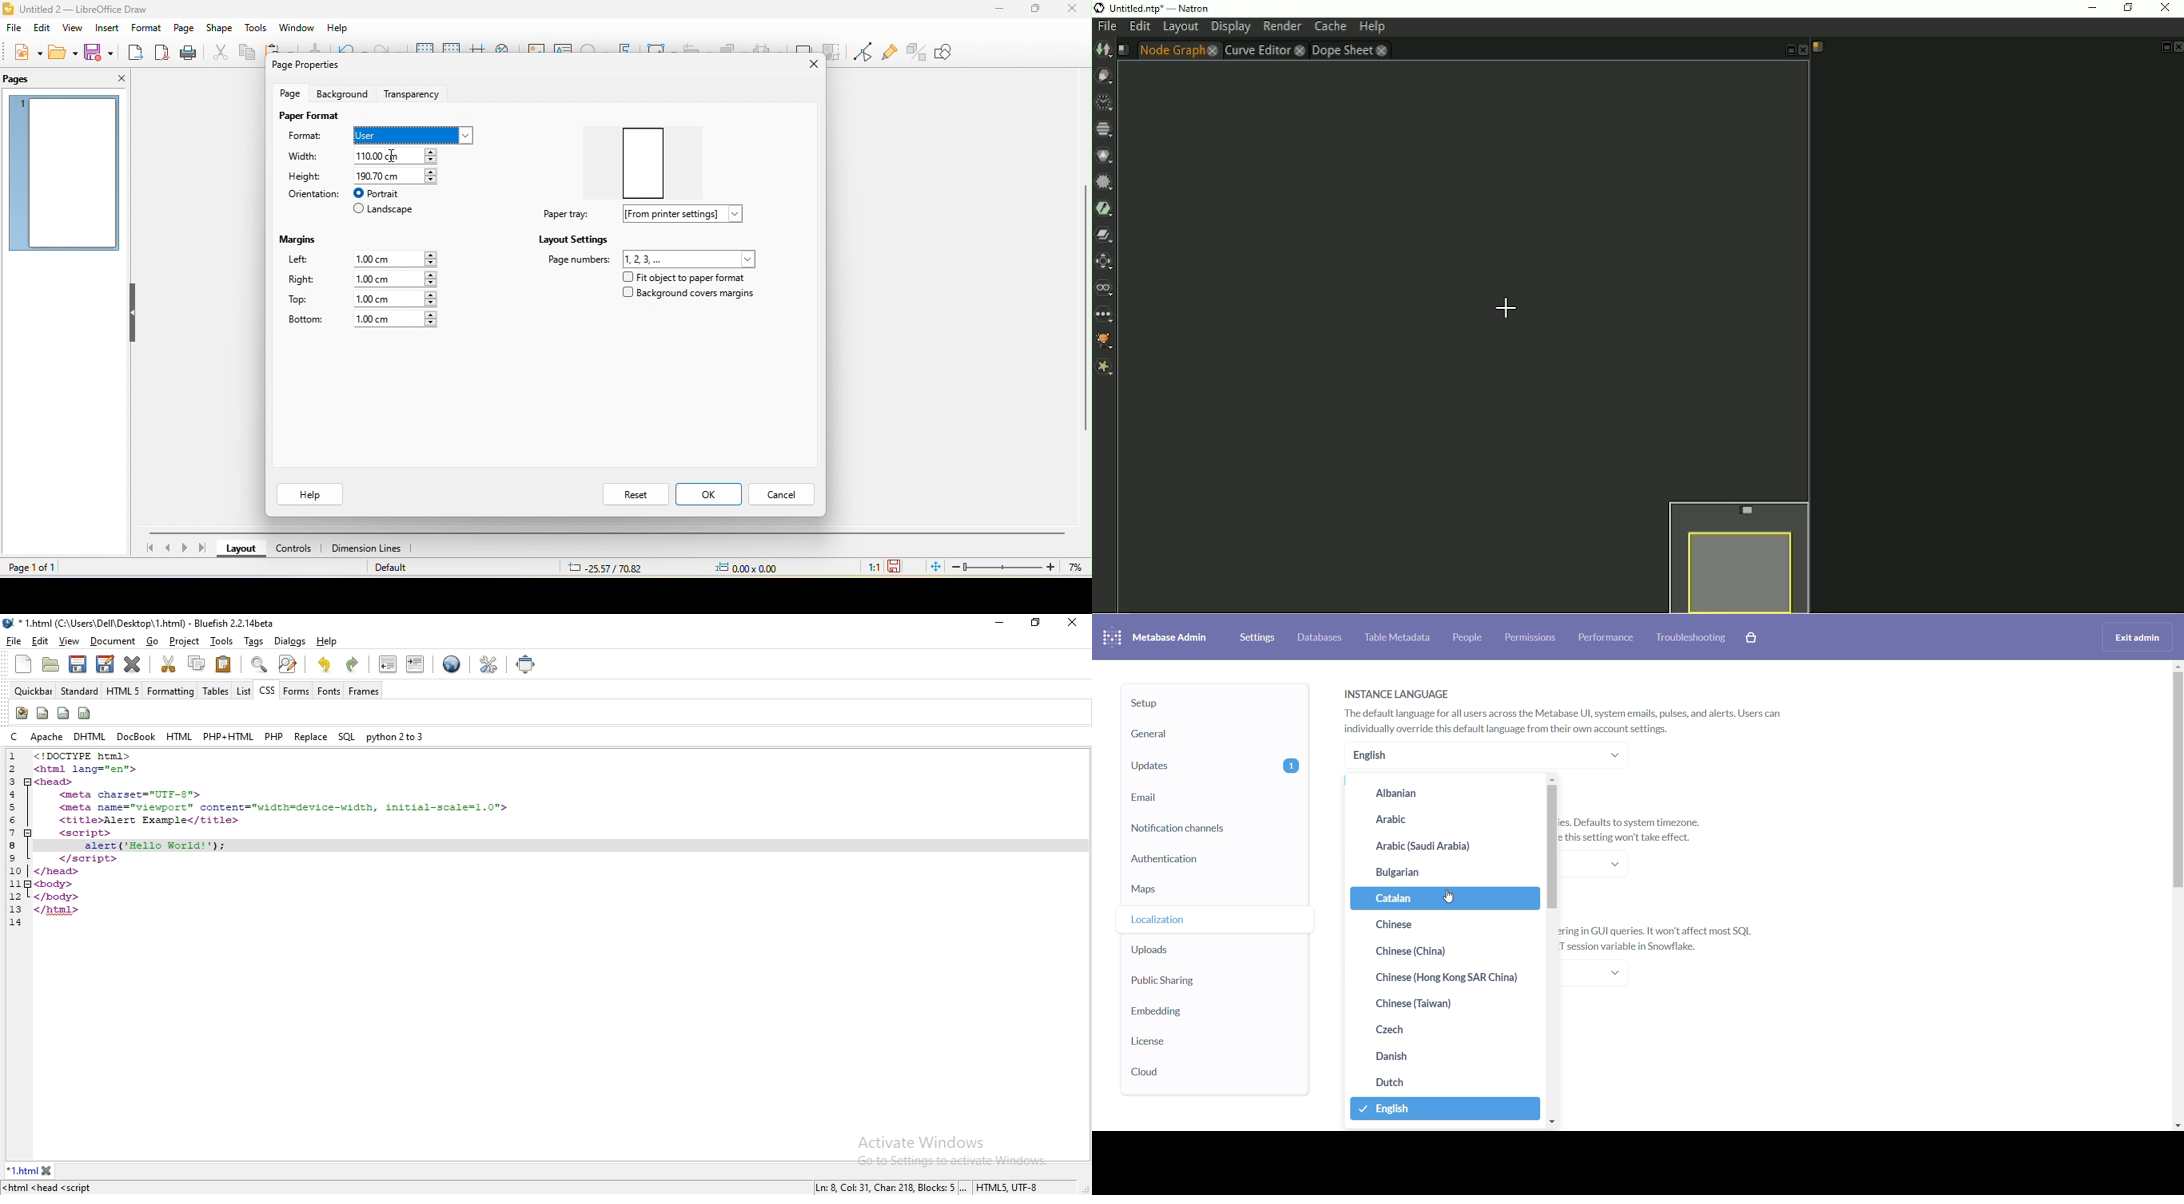 The width and height of the screenshot is (2184, 1204). Describe the element at coordinates (396, 320) in the screenshot. I see `1.00 cm` at that location.